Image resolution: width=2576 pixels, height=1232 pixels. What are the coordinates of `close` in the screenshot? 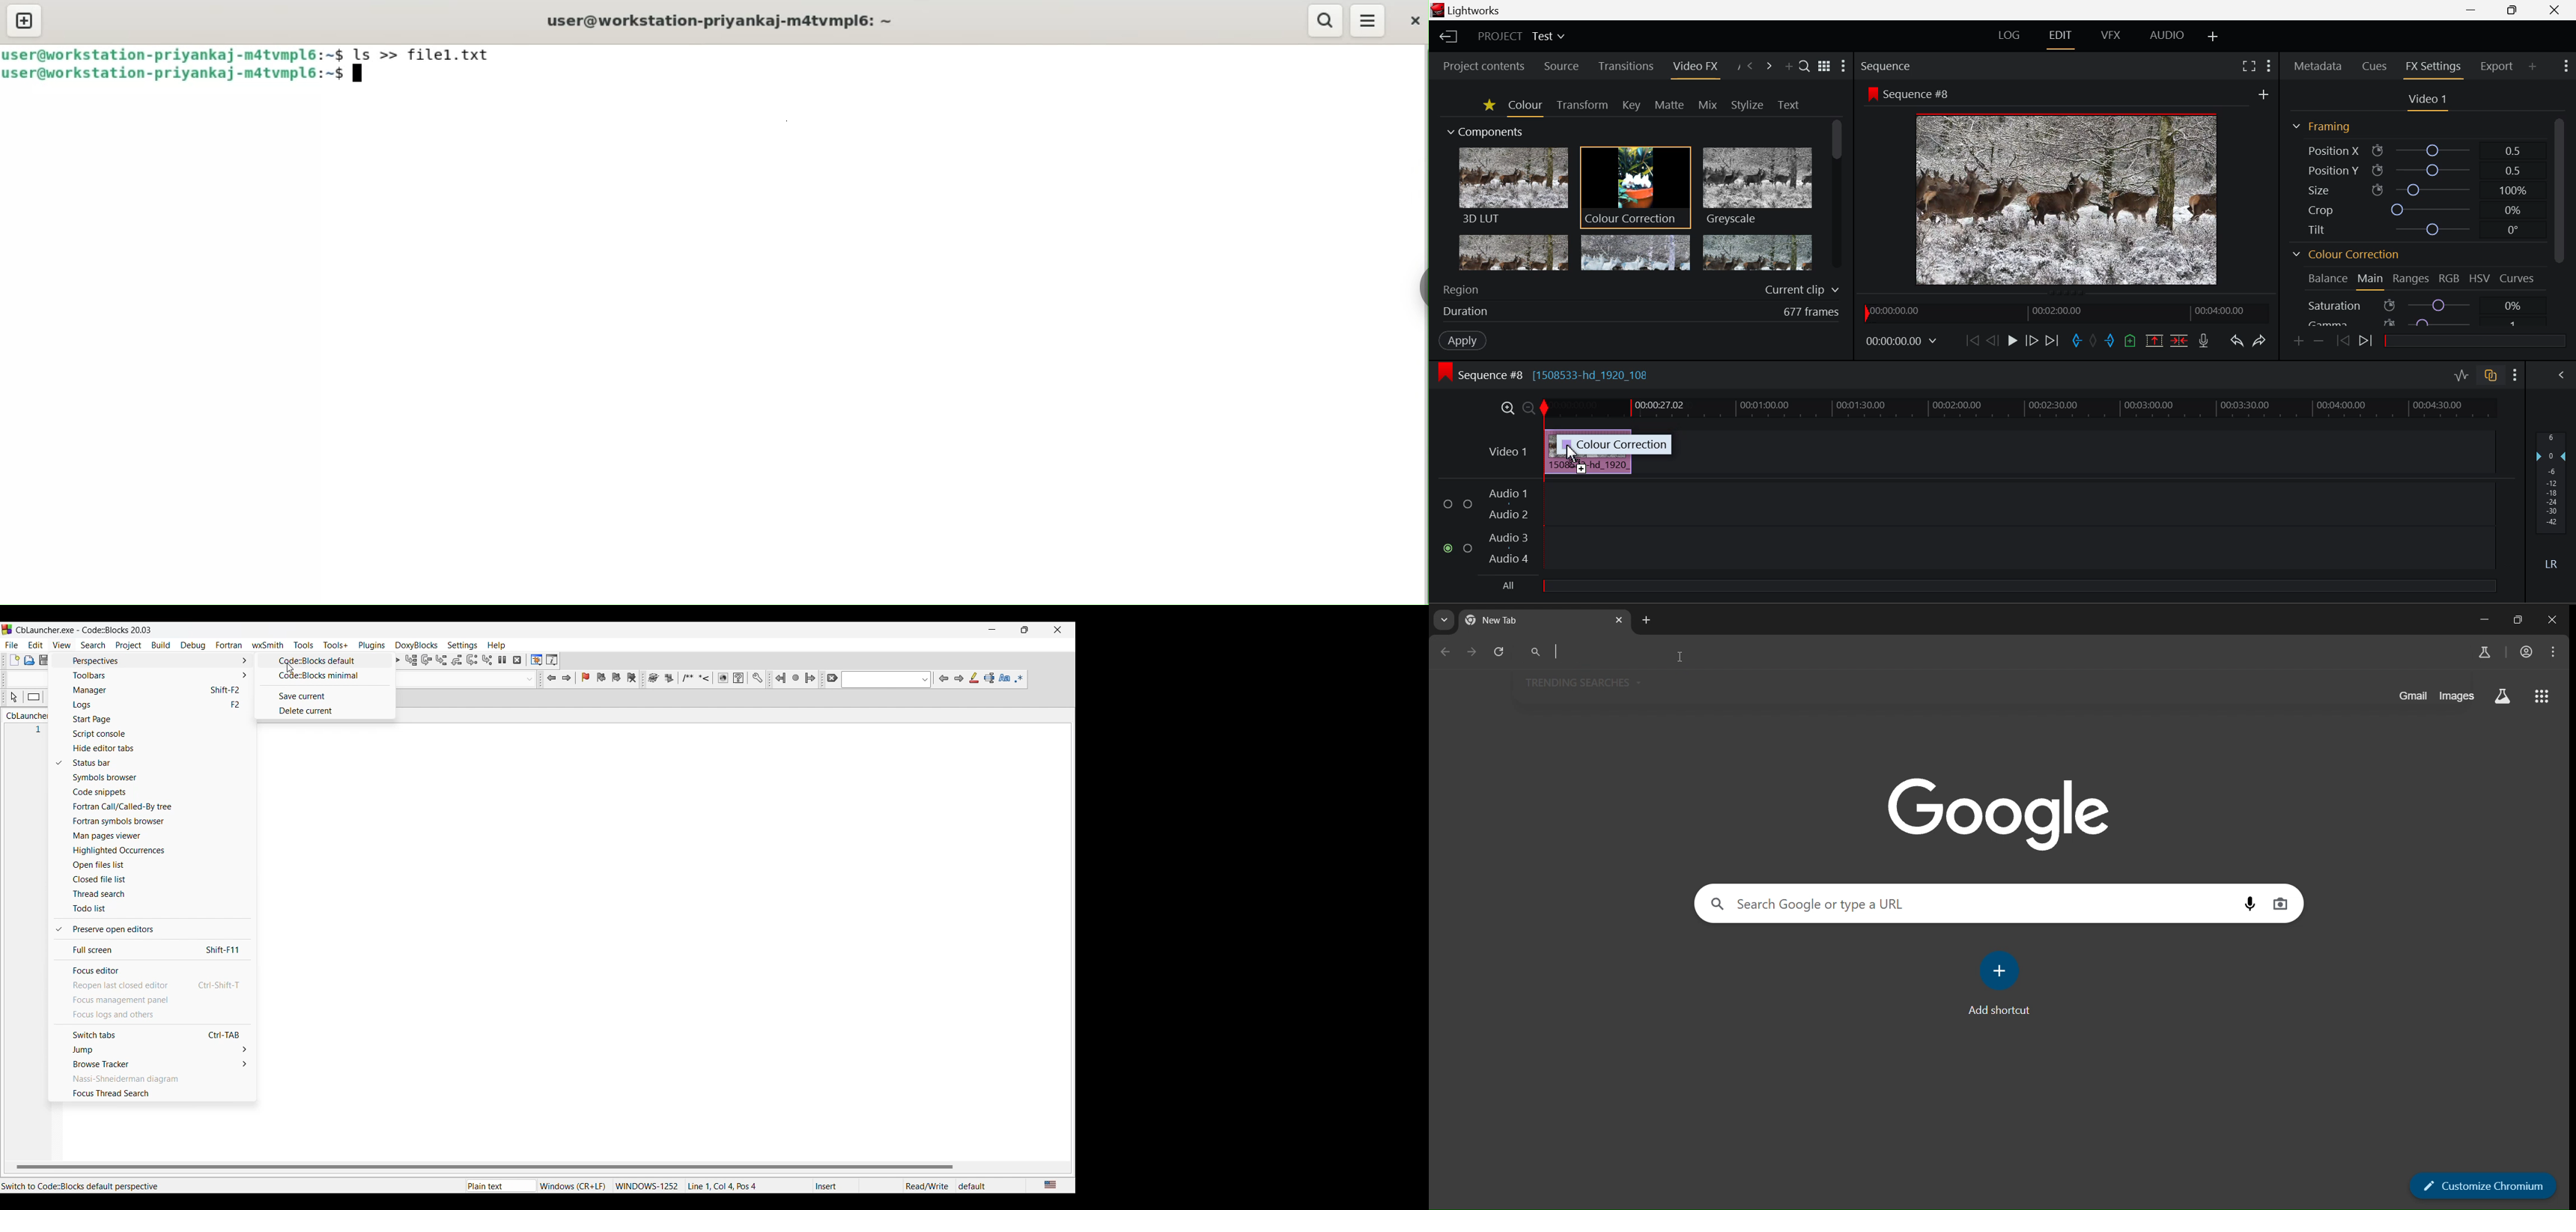 It's located at (2555, 622).